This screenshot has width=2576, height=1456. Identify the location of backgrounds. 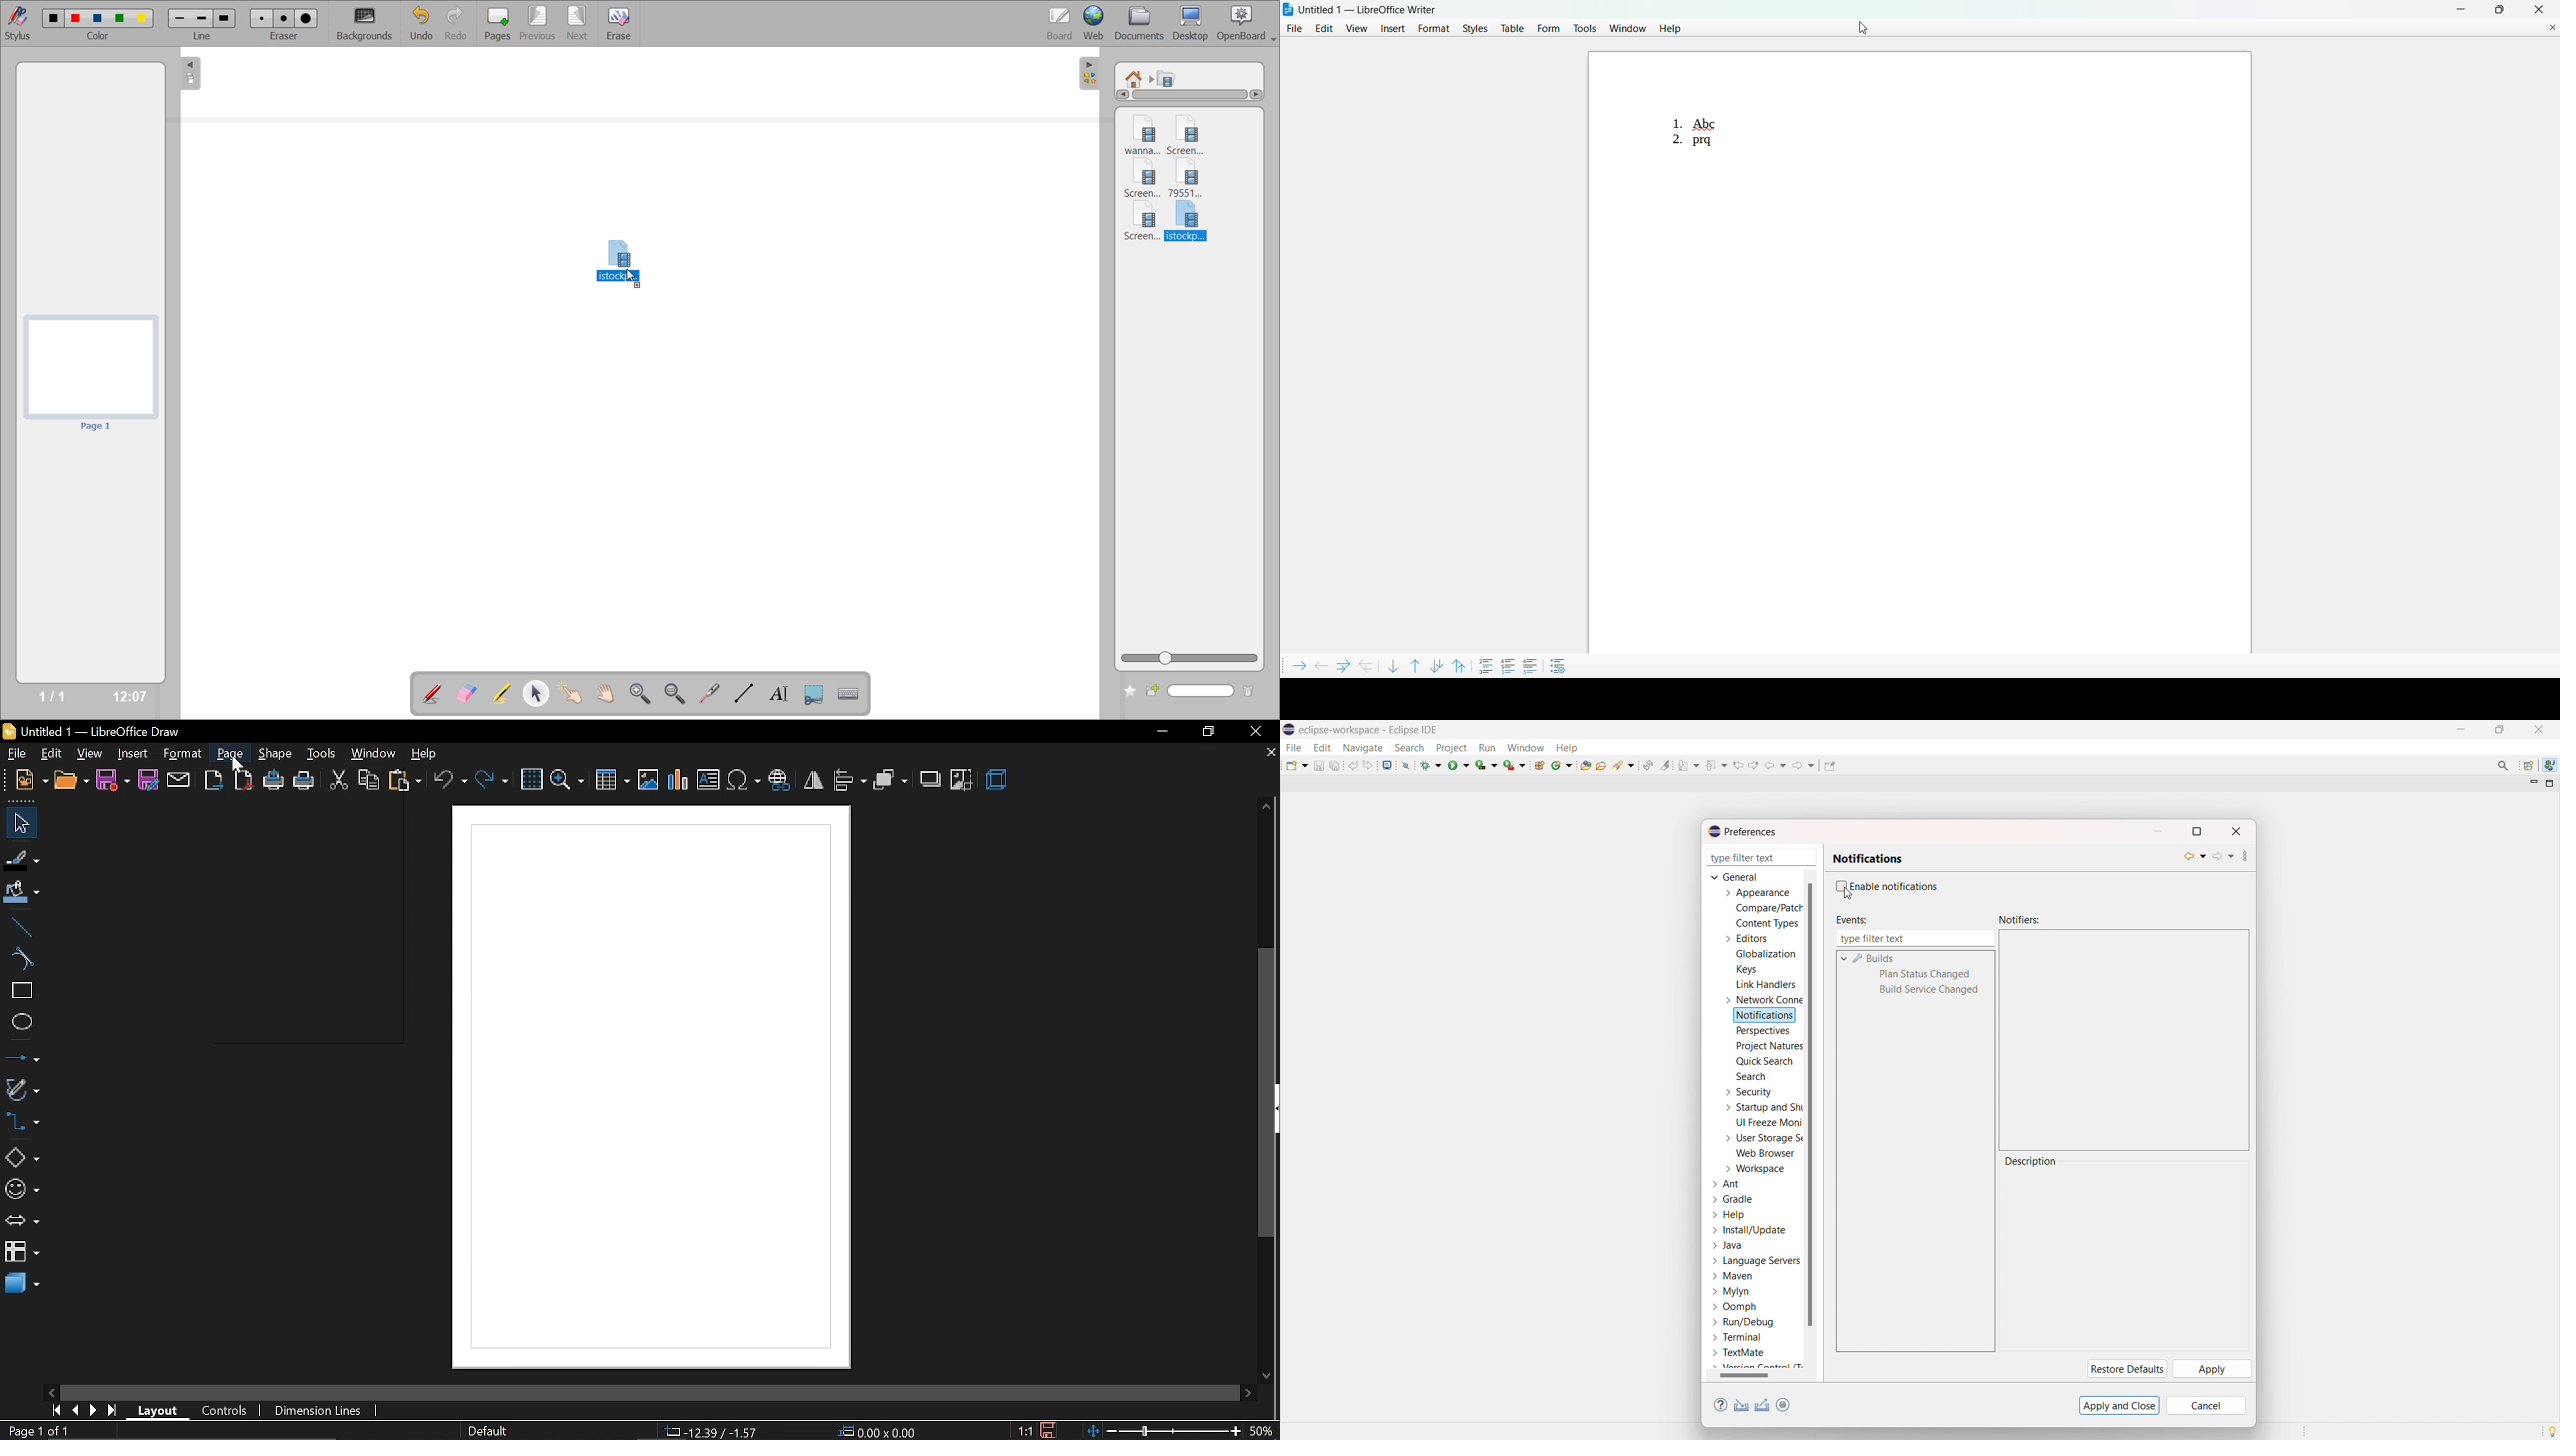
(367, 23).